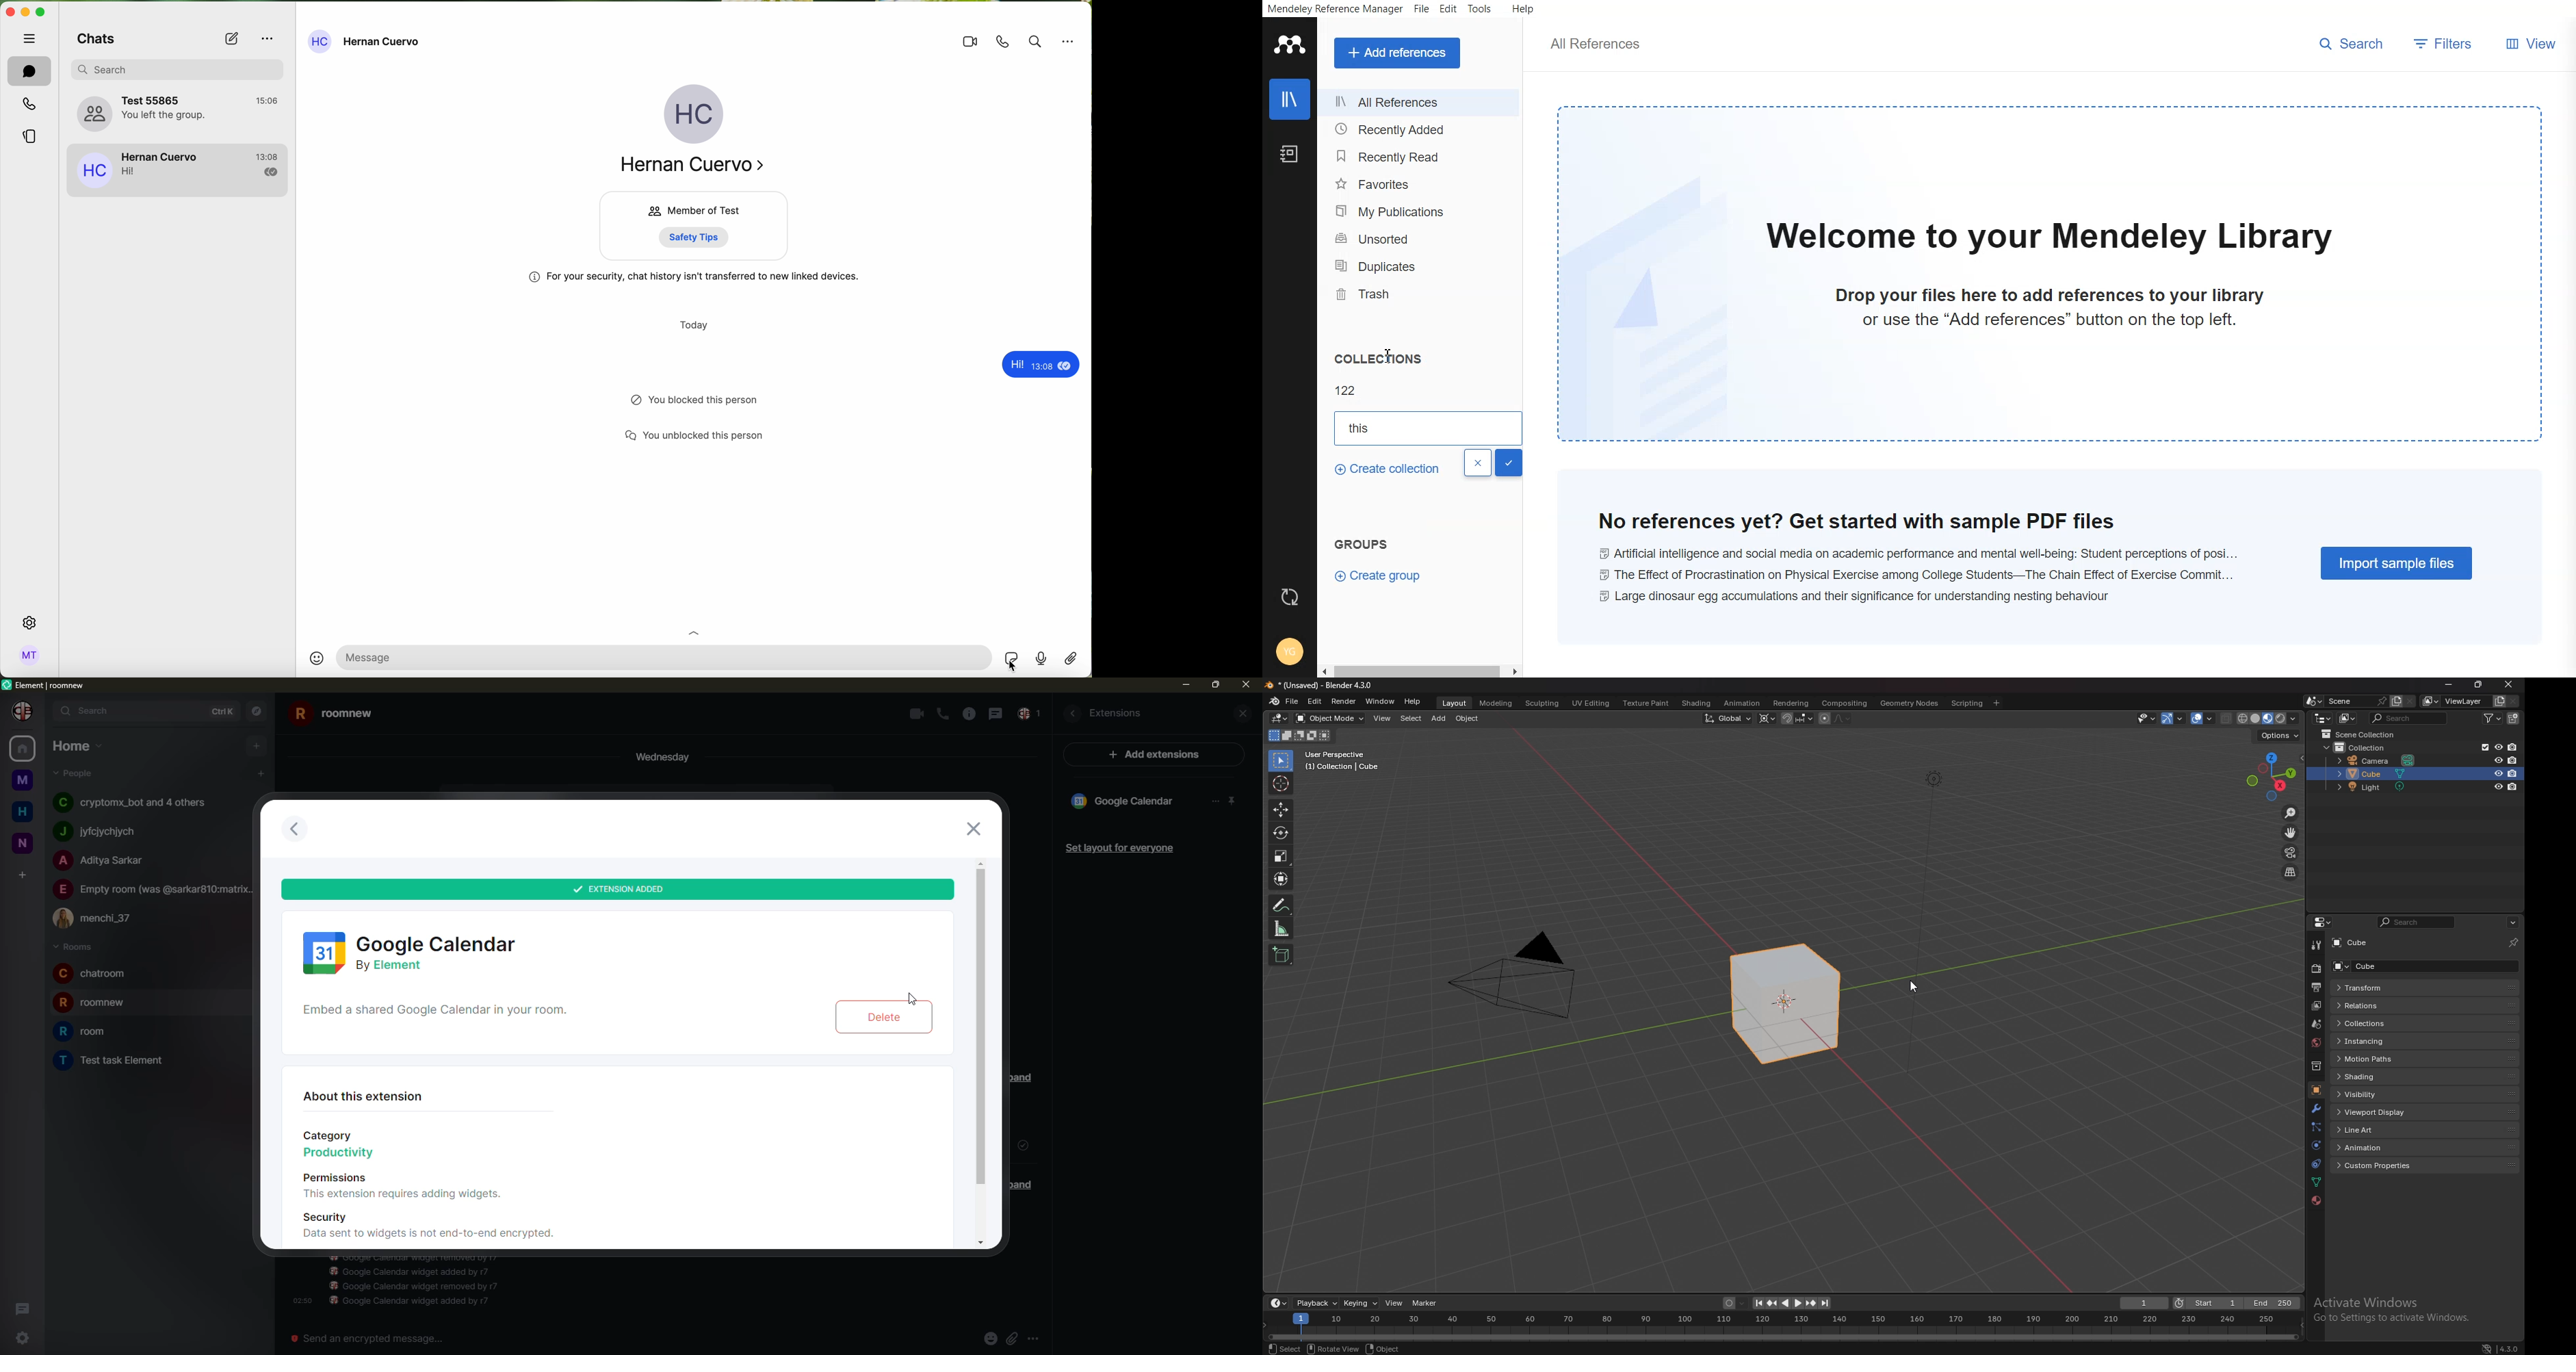 The height and width of the screenshot is (1372, 2576). What do you see at coordinates (1069, 41) in the screenshot?
I see `options` at bounding box center [1069, 41].